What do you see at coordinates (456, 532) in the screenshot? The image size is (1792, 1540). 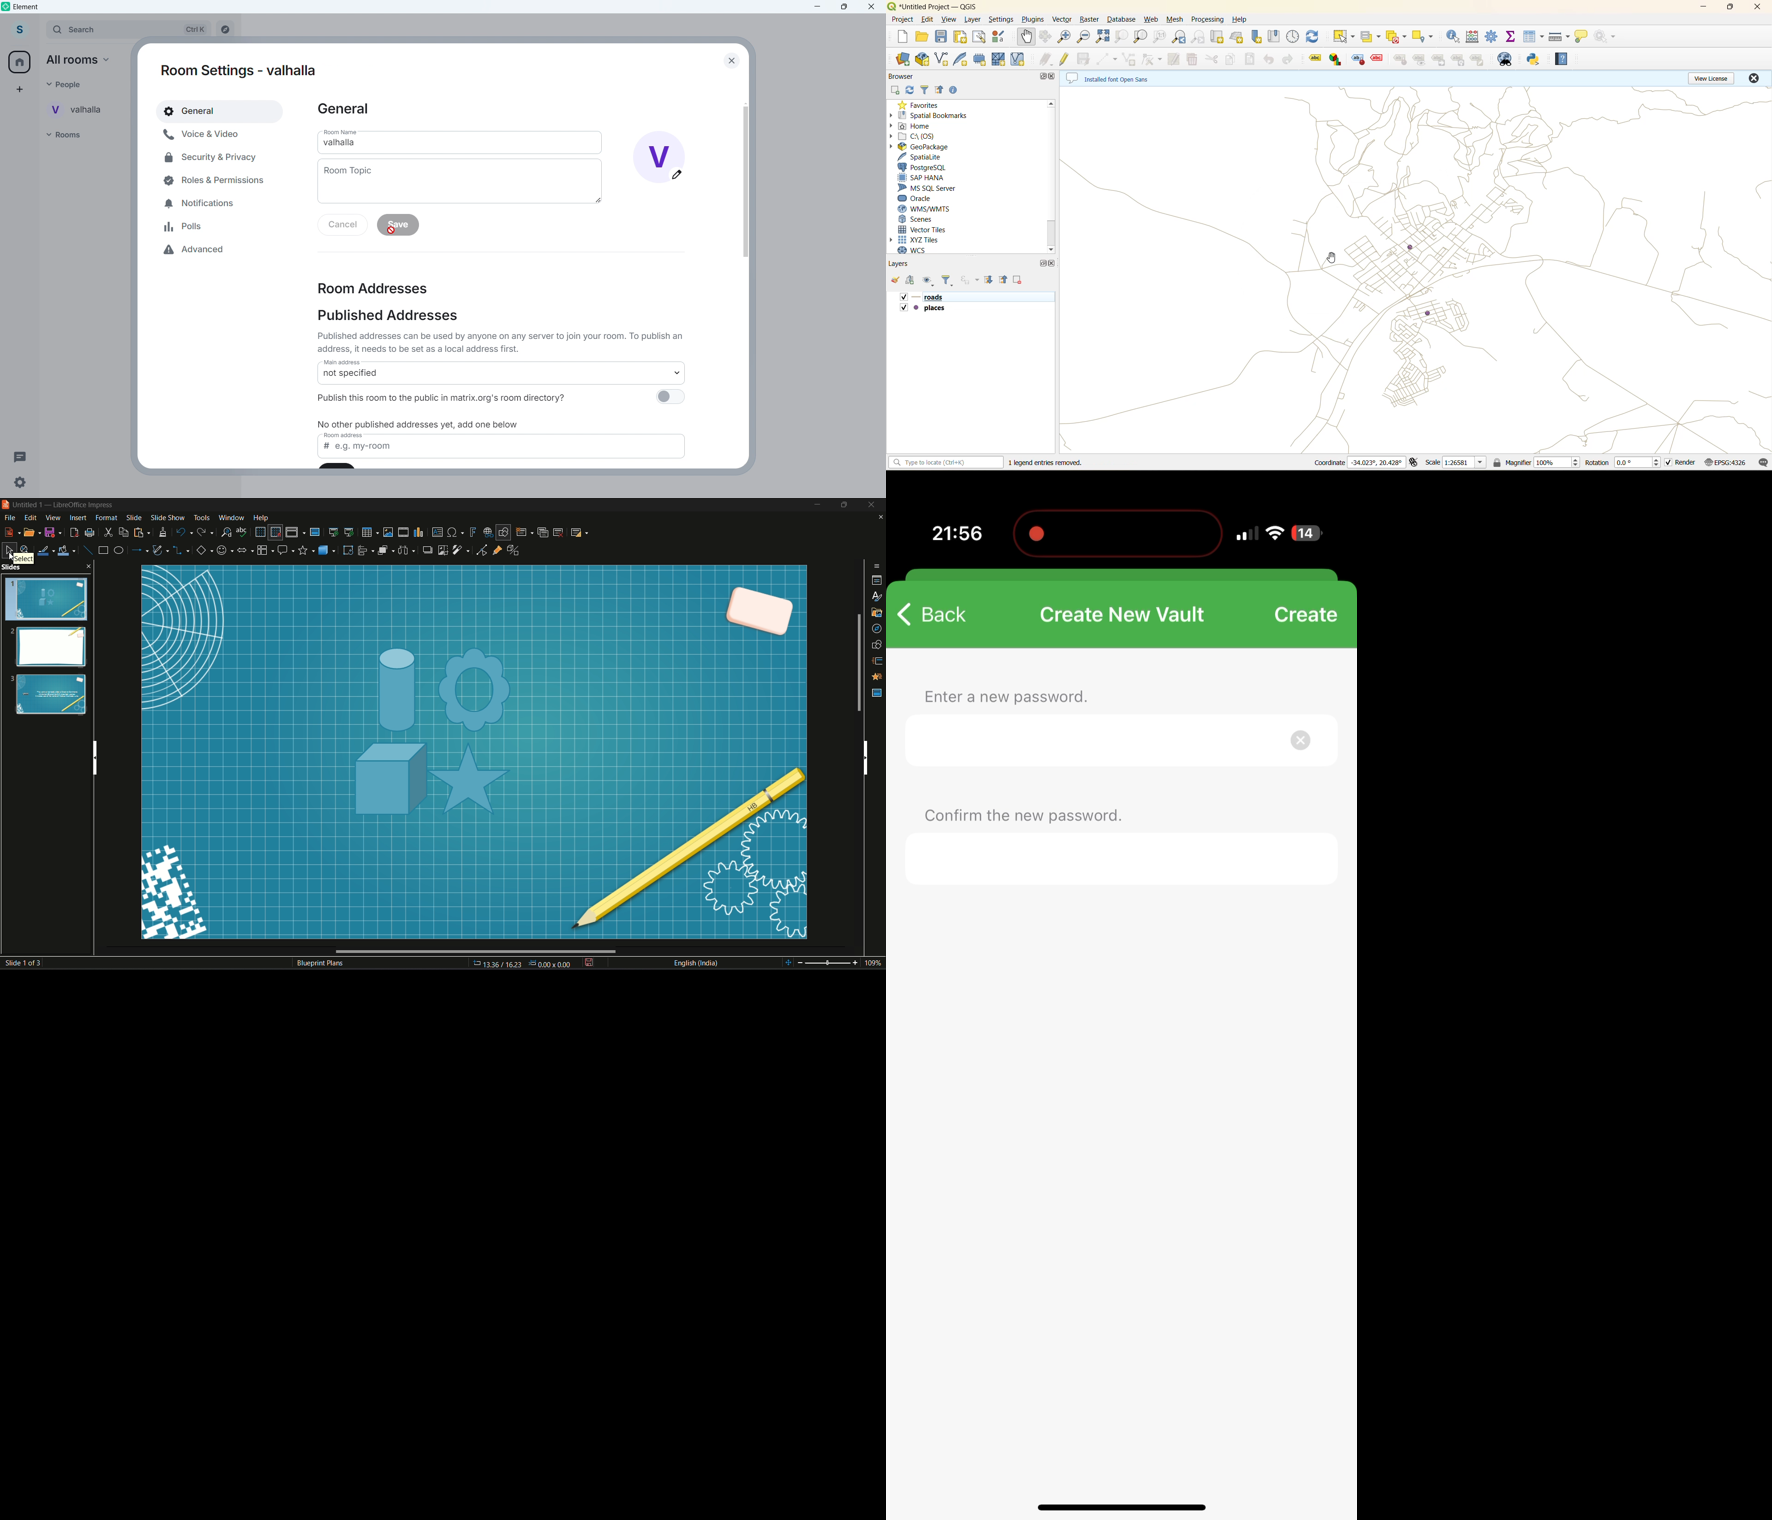 I see `insert special character` at bounding box center [456, 532].